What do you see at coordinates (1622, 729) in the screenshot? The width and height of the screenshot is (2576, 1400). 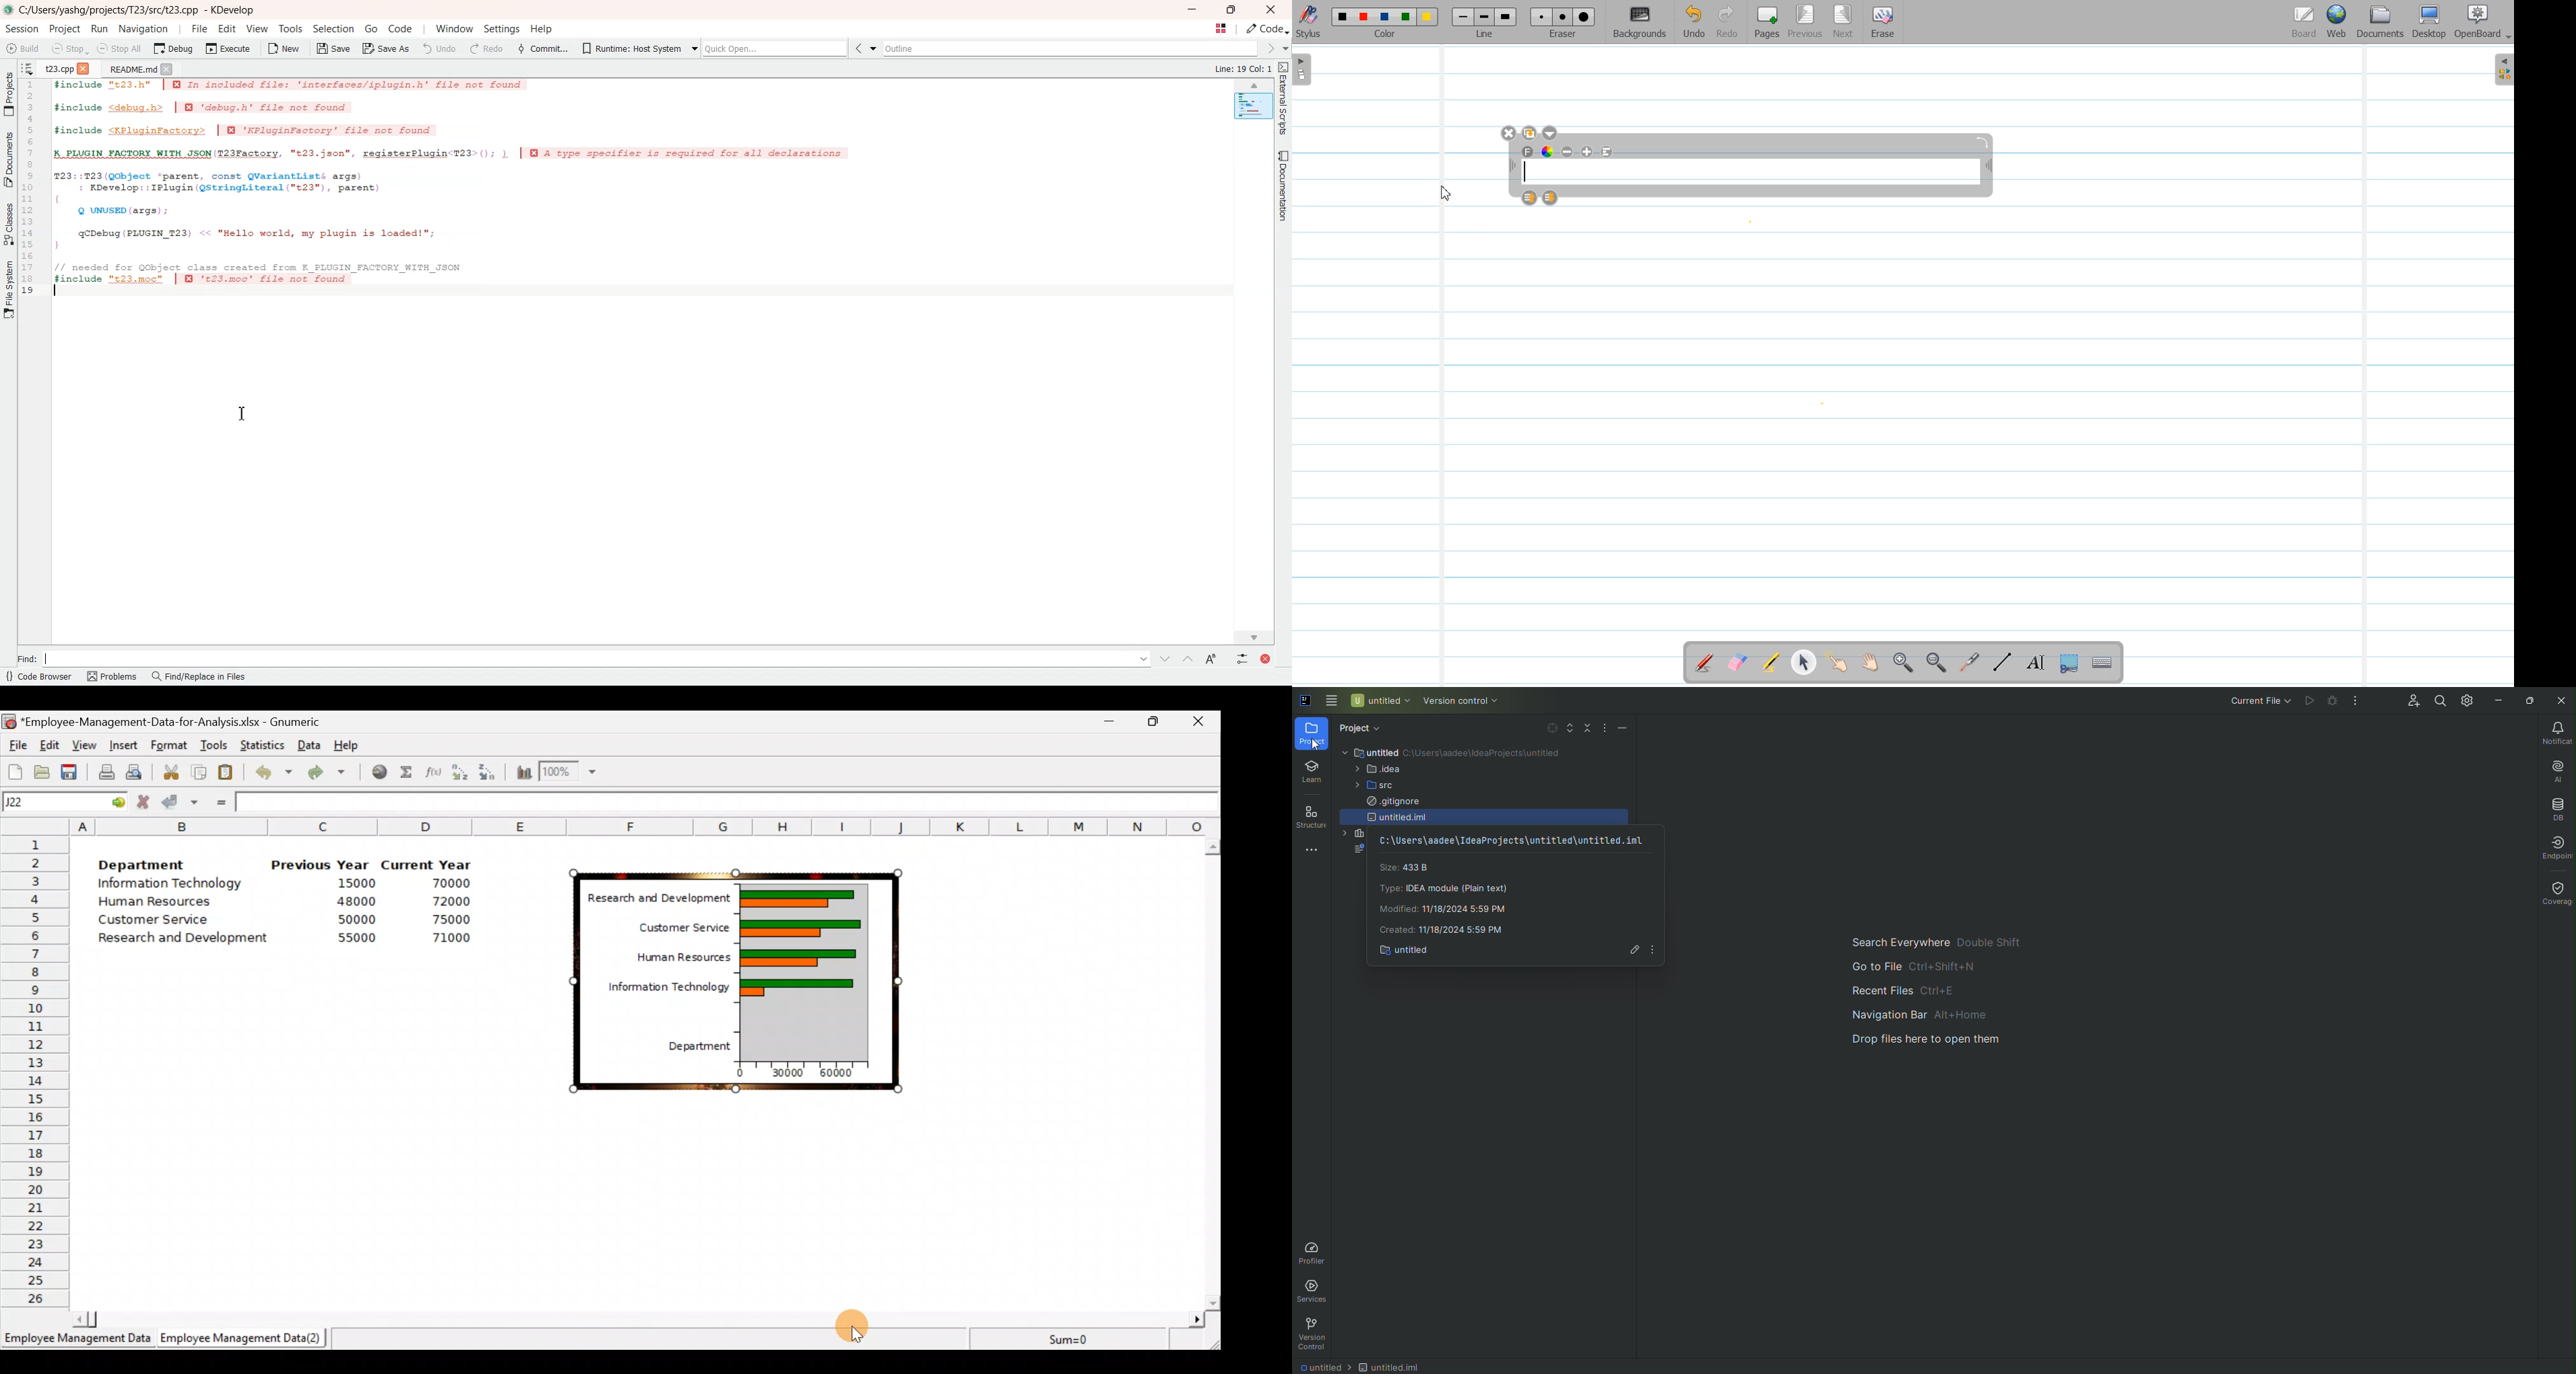 I see `Hide` at bounding box center [1622, 729].